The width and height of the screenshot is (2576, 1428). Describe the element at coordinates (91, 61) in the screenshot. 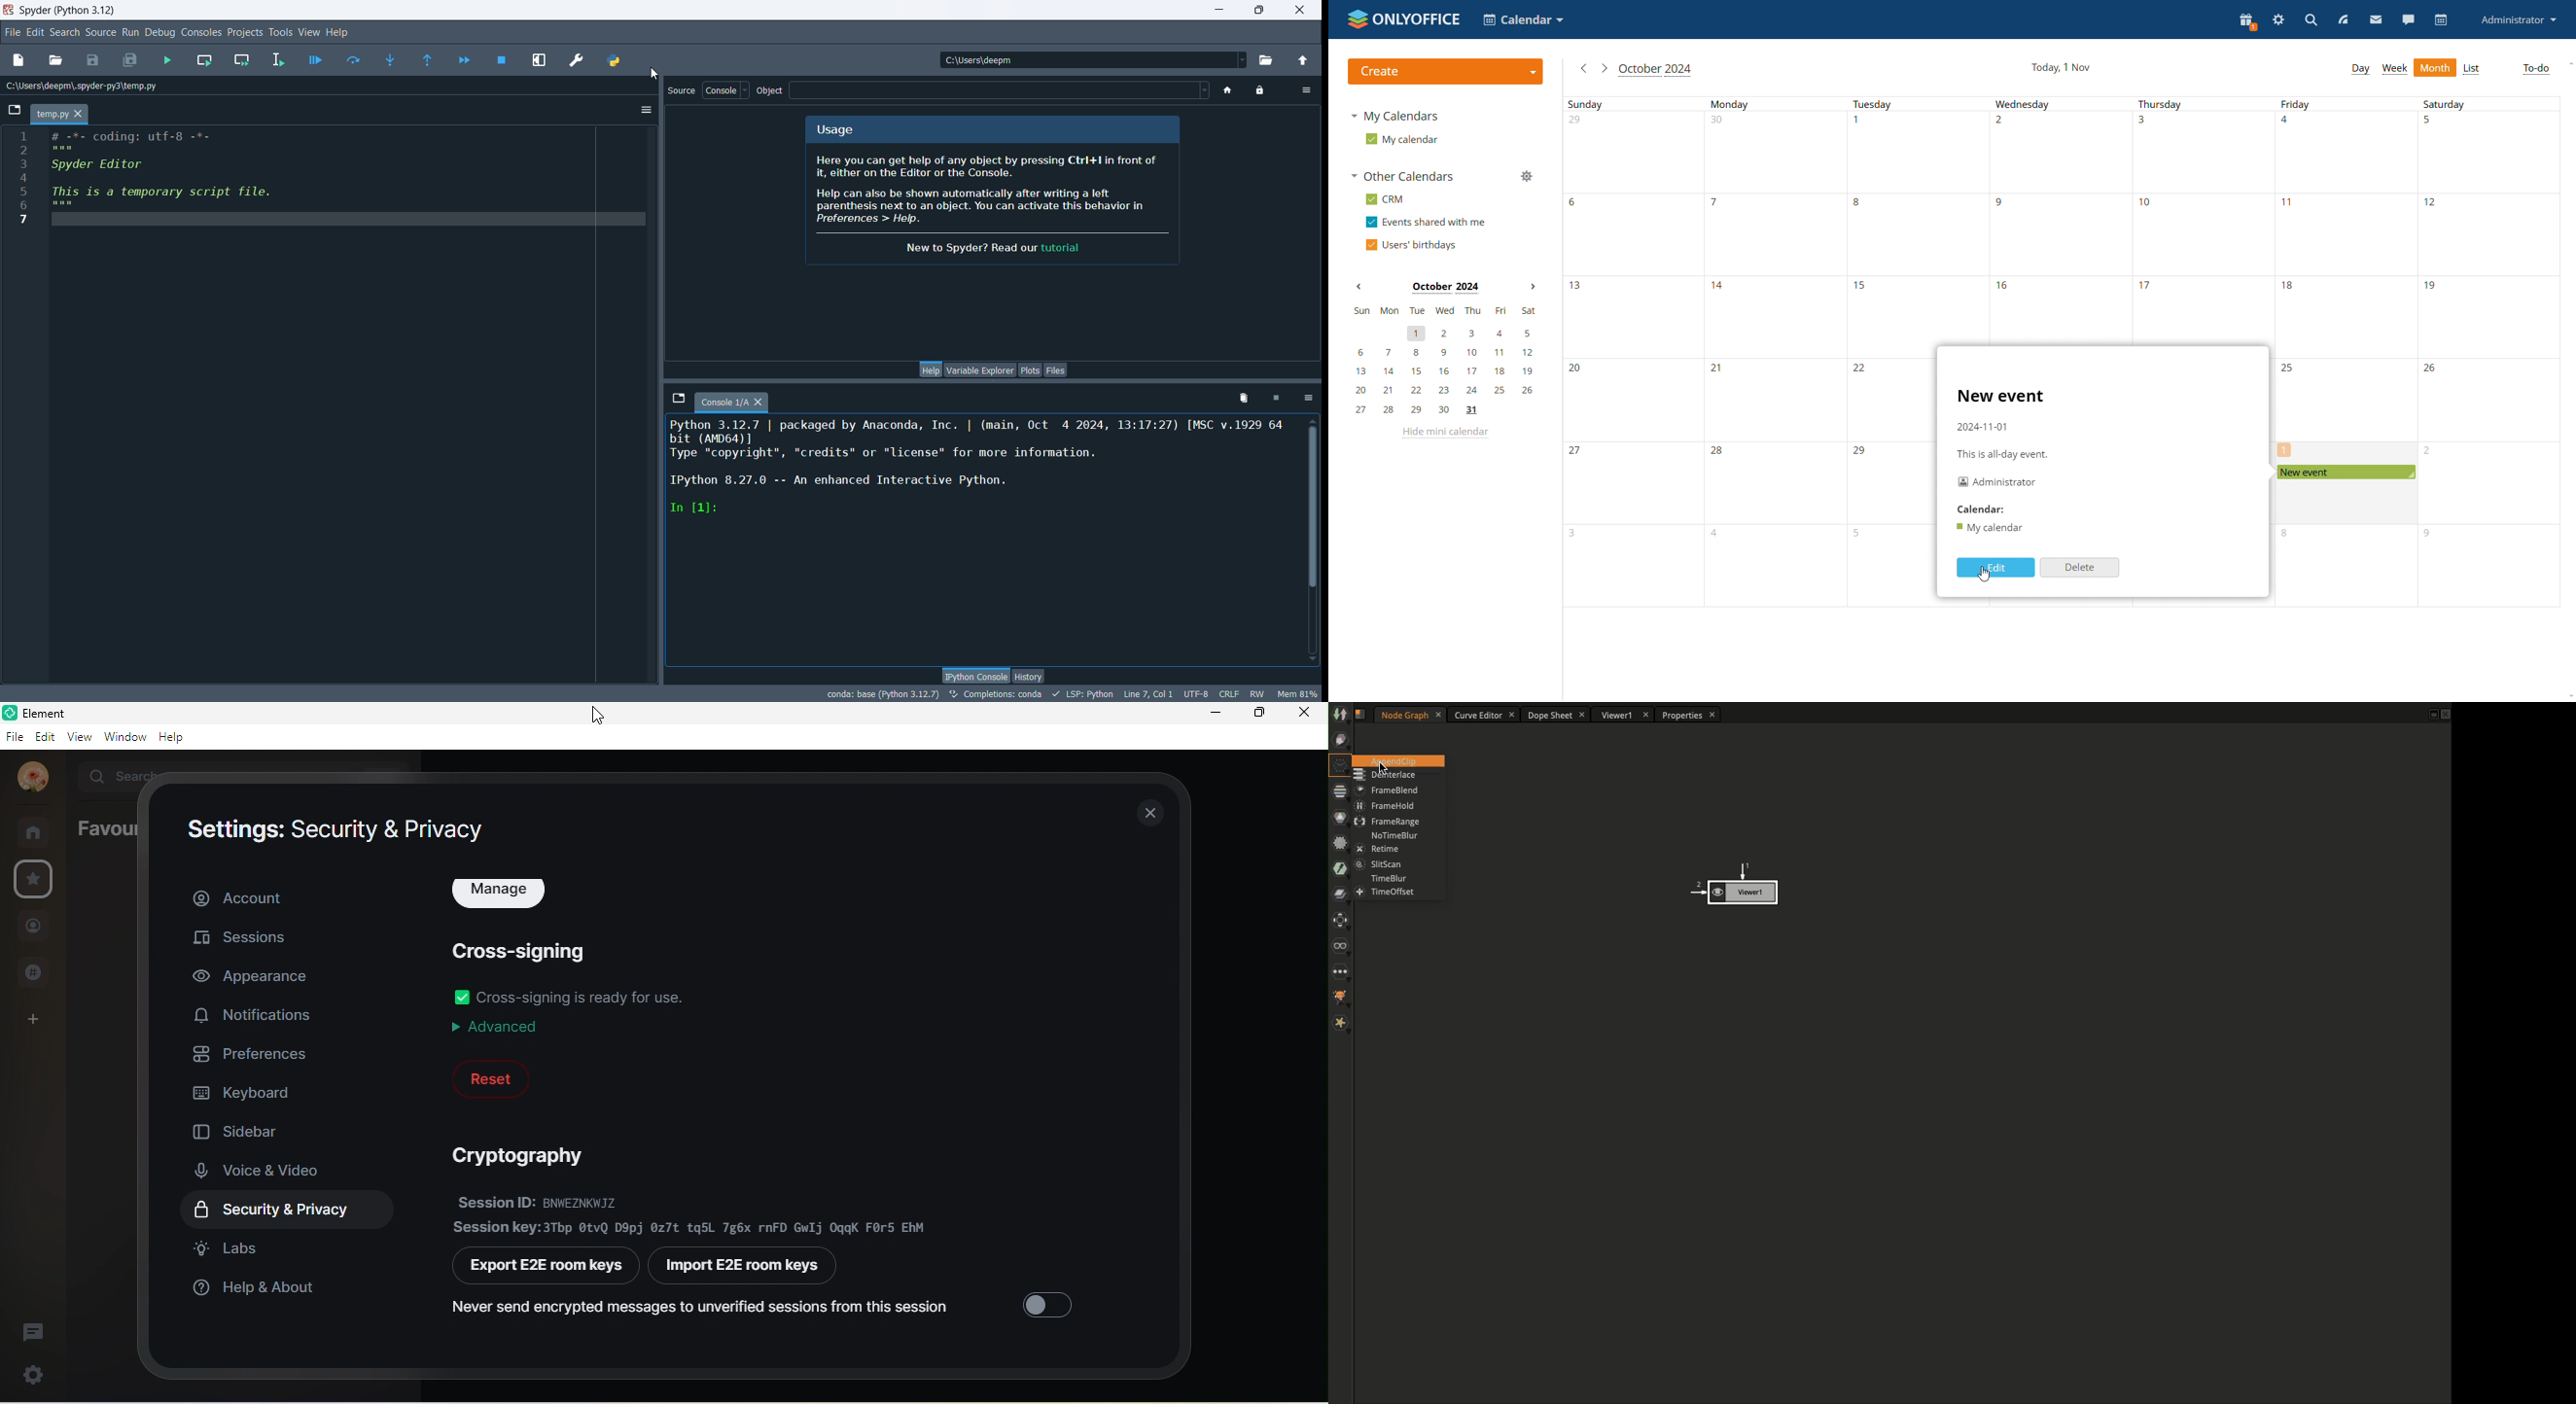

I see `save` at that location.